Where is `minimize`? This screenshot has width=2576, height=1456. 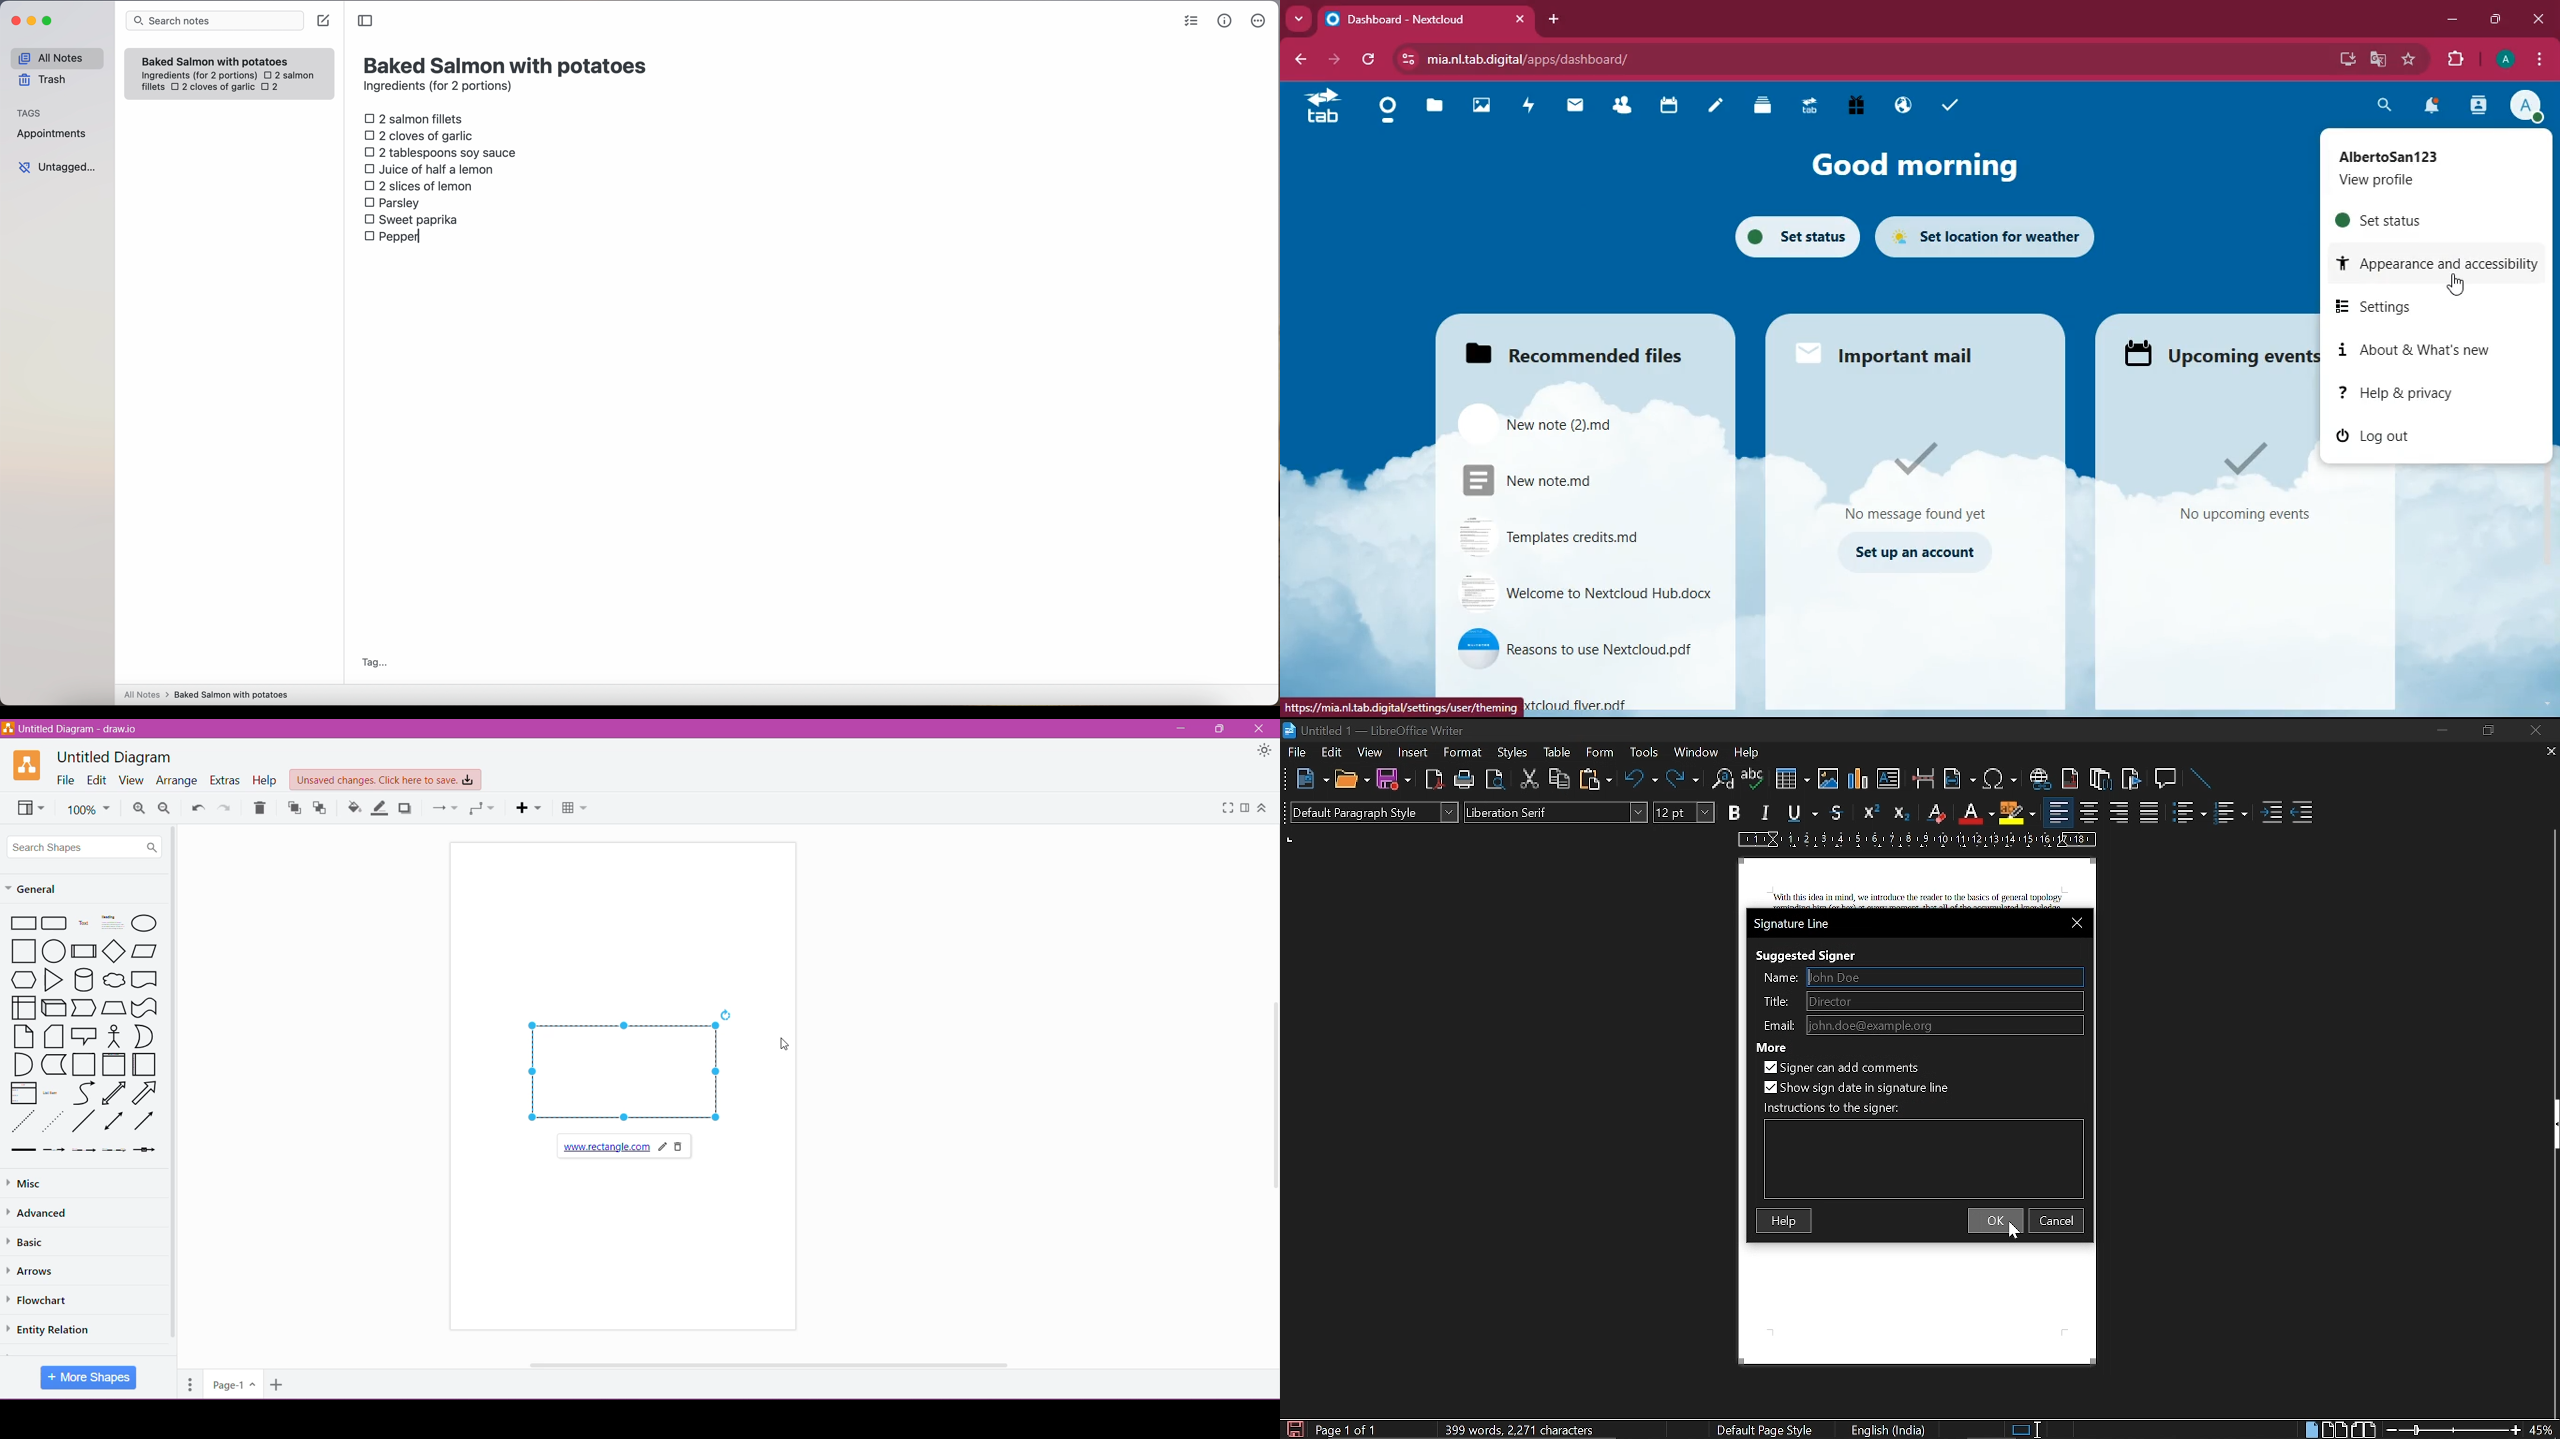
minimize is located at coordinates (2438, 729).